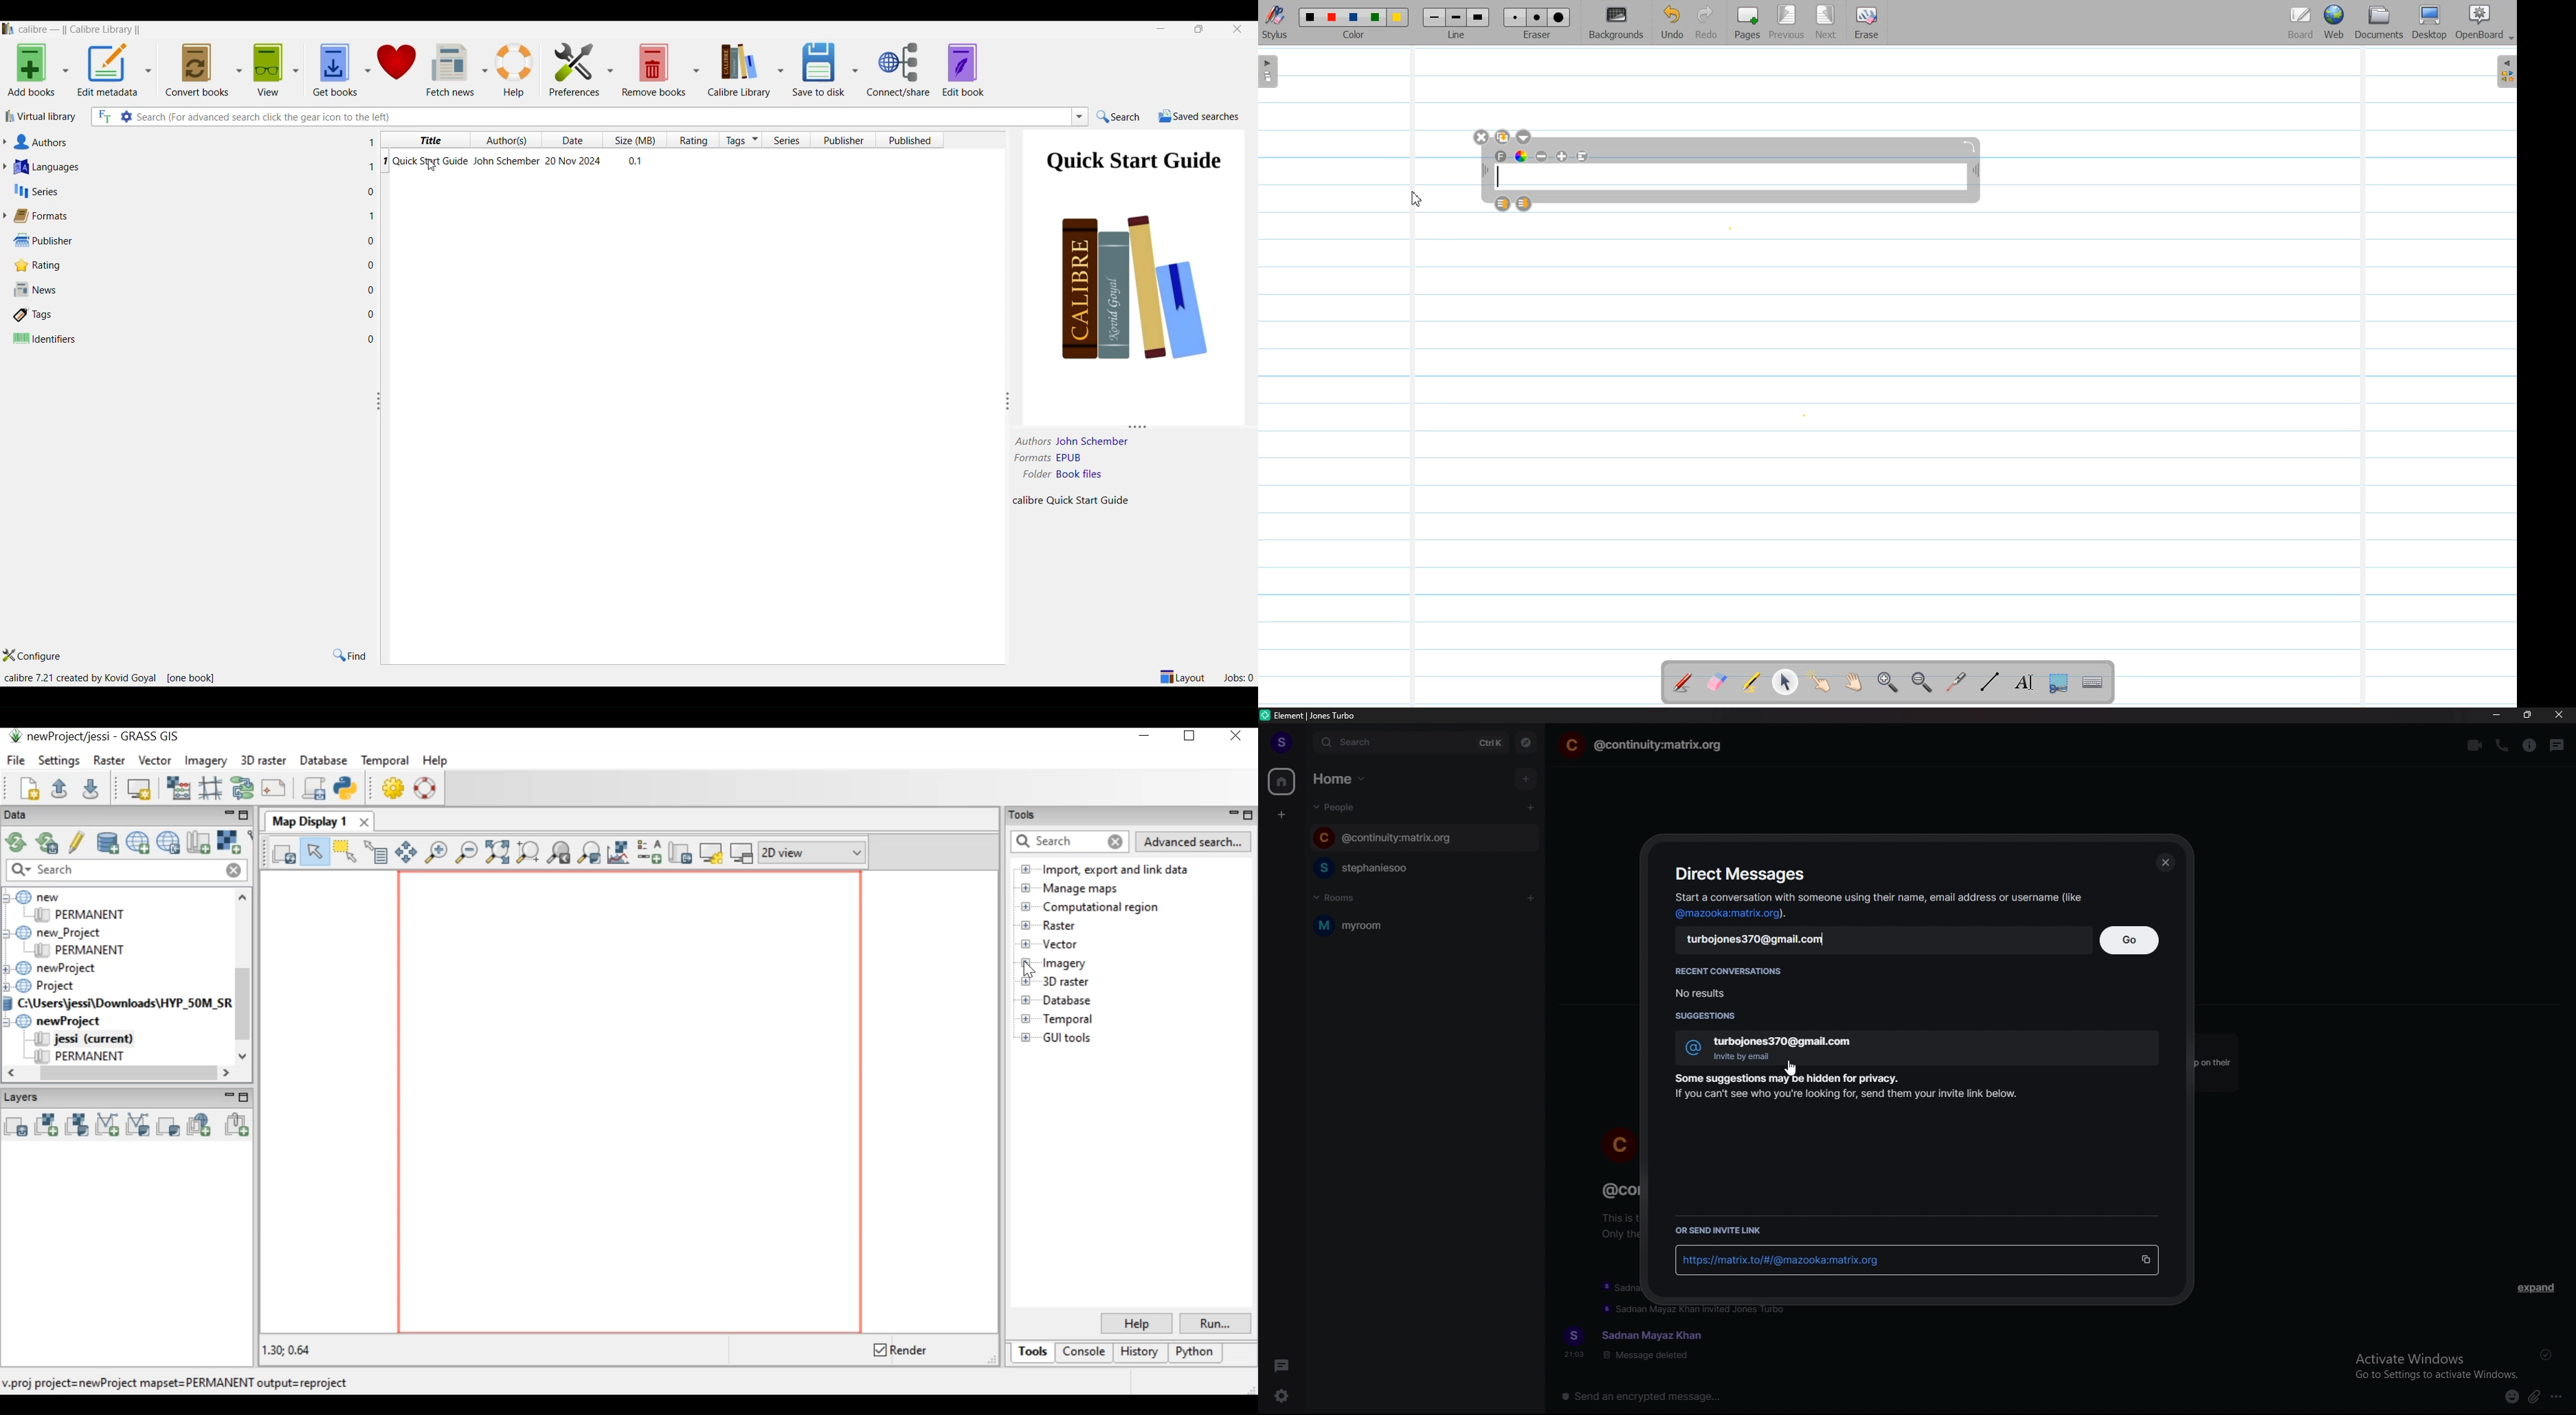  Describe the element at coordinates (1719, 1230) in the screenshot. I see `send invite link` at that location.